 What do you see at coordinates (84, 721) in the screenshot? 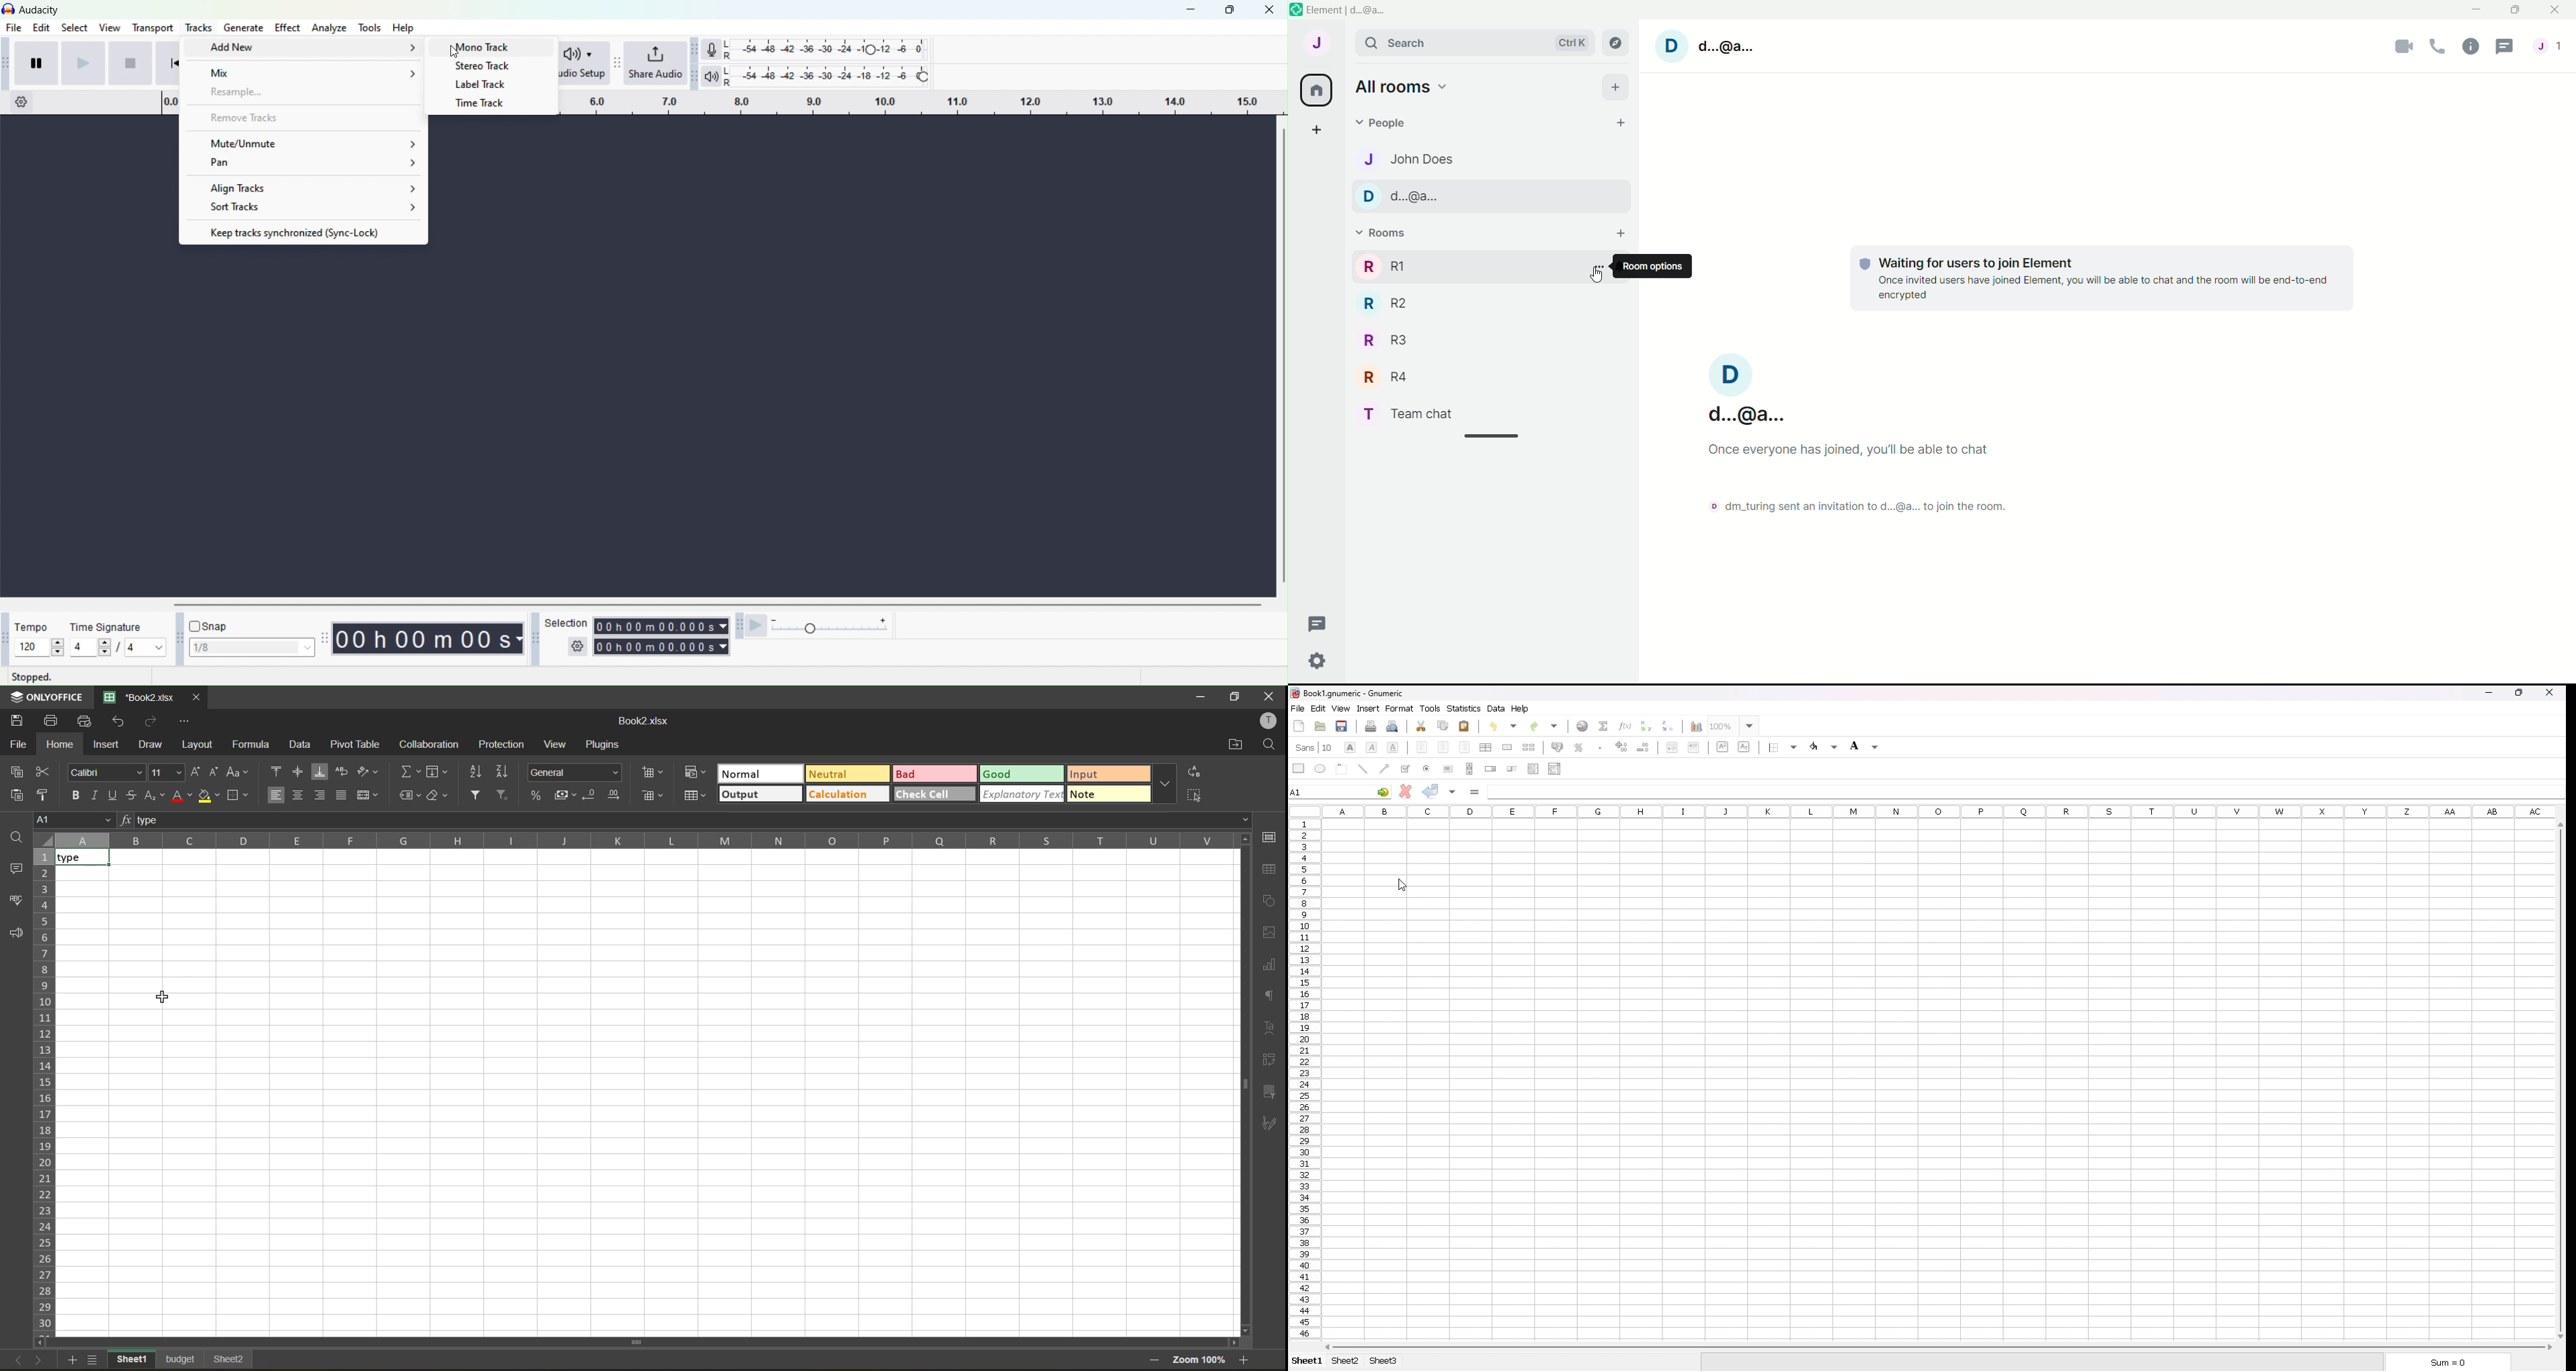
I see `quick print` at bounding box center [84, 721].